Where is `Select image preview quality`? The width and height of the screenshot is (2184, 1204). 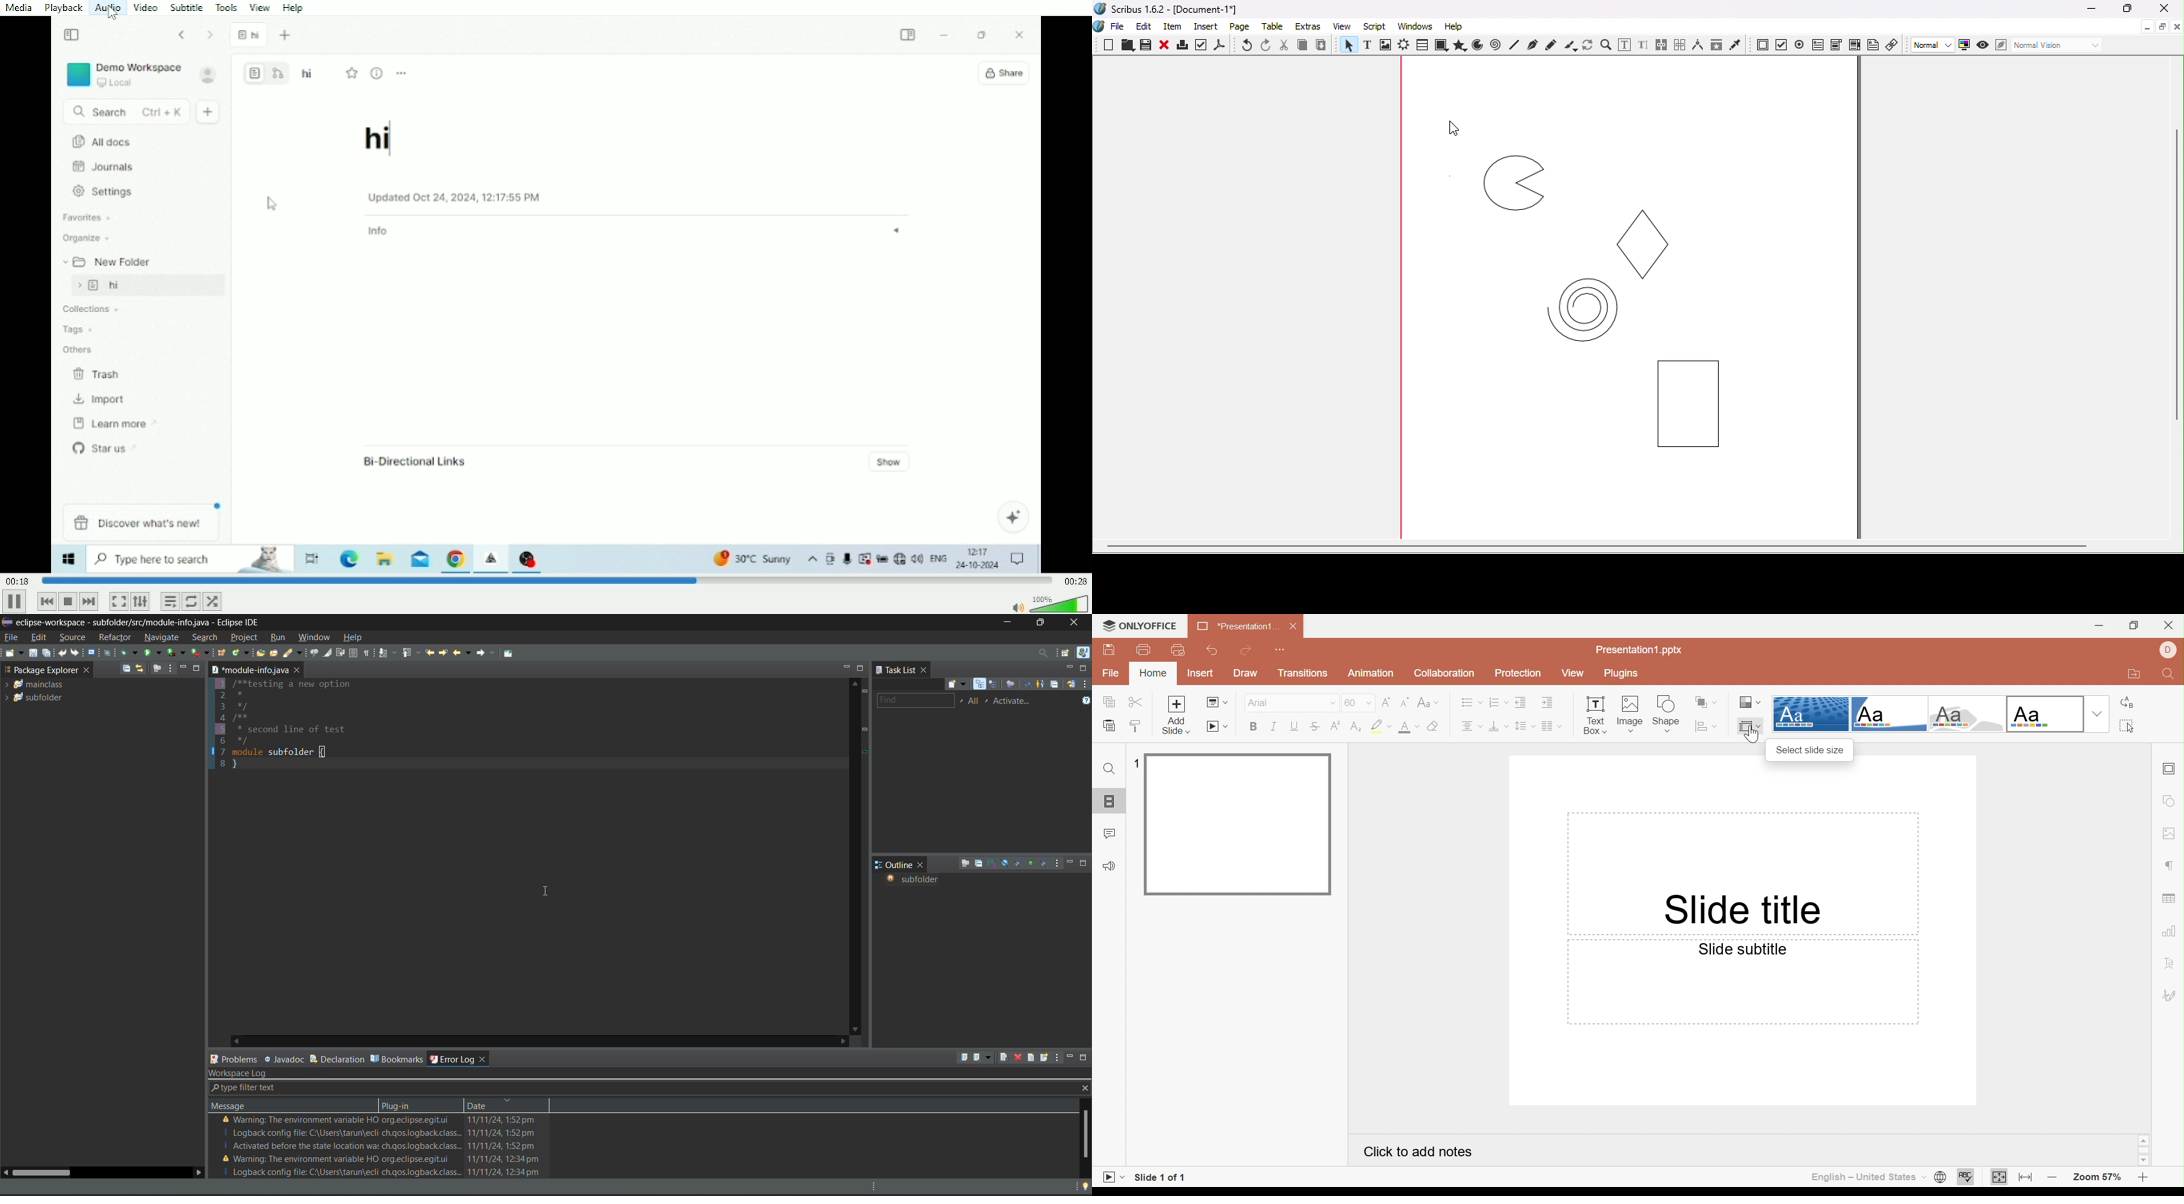 Select image preview quality is located at coordinates (1934, 46).